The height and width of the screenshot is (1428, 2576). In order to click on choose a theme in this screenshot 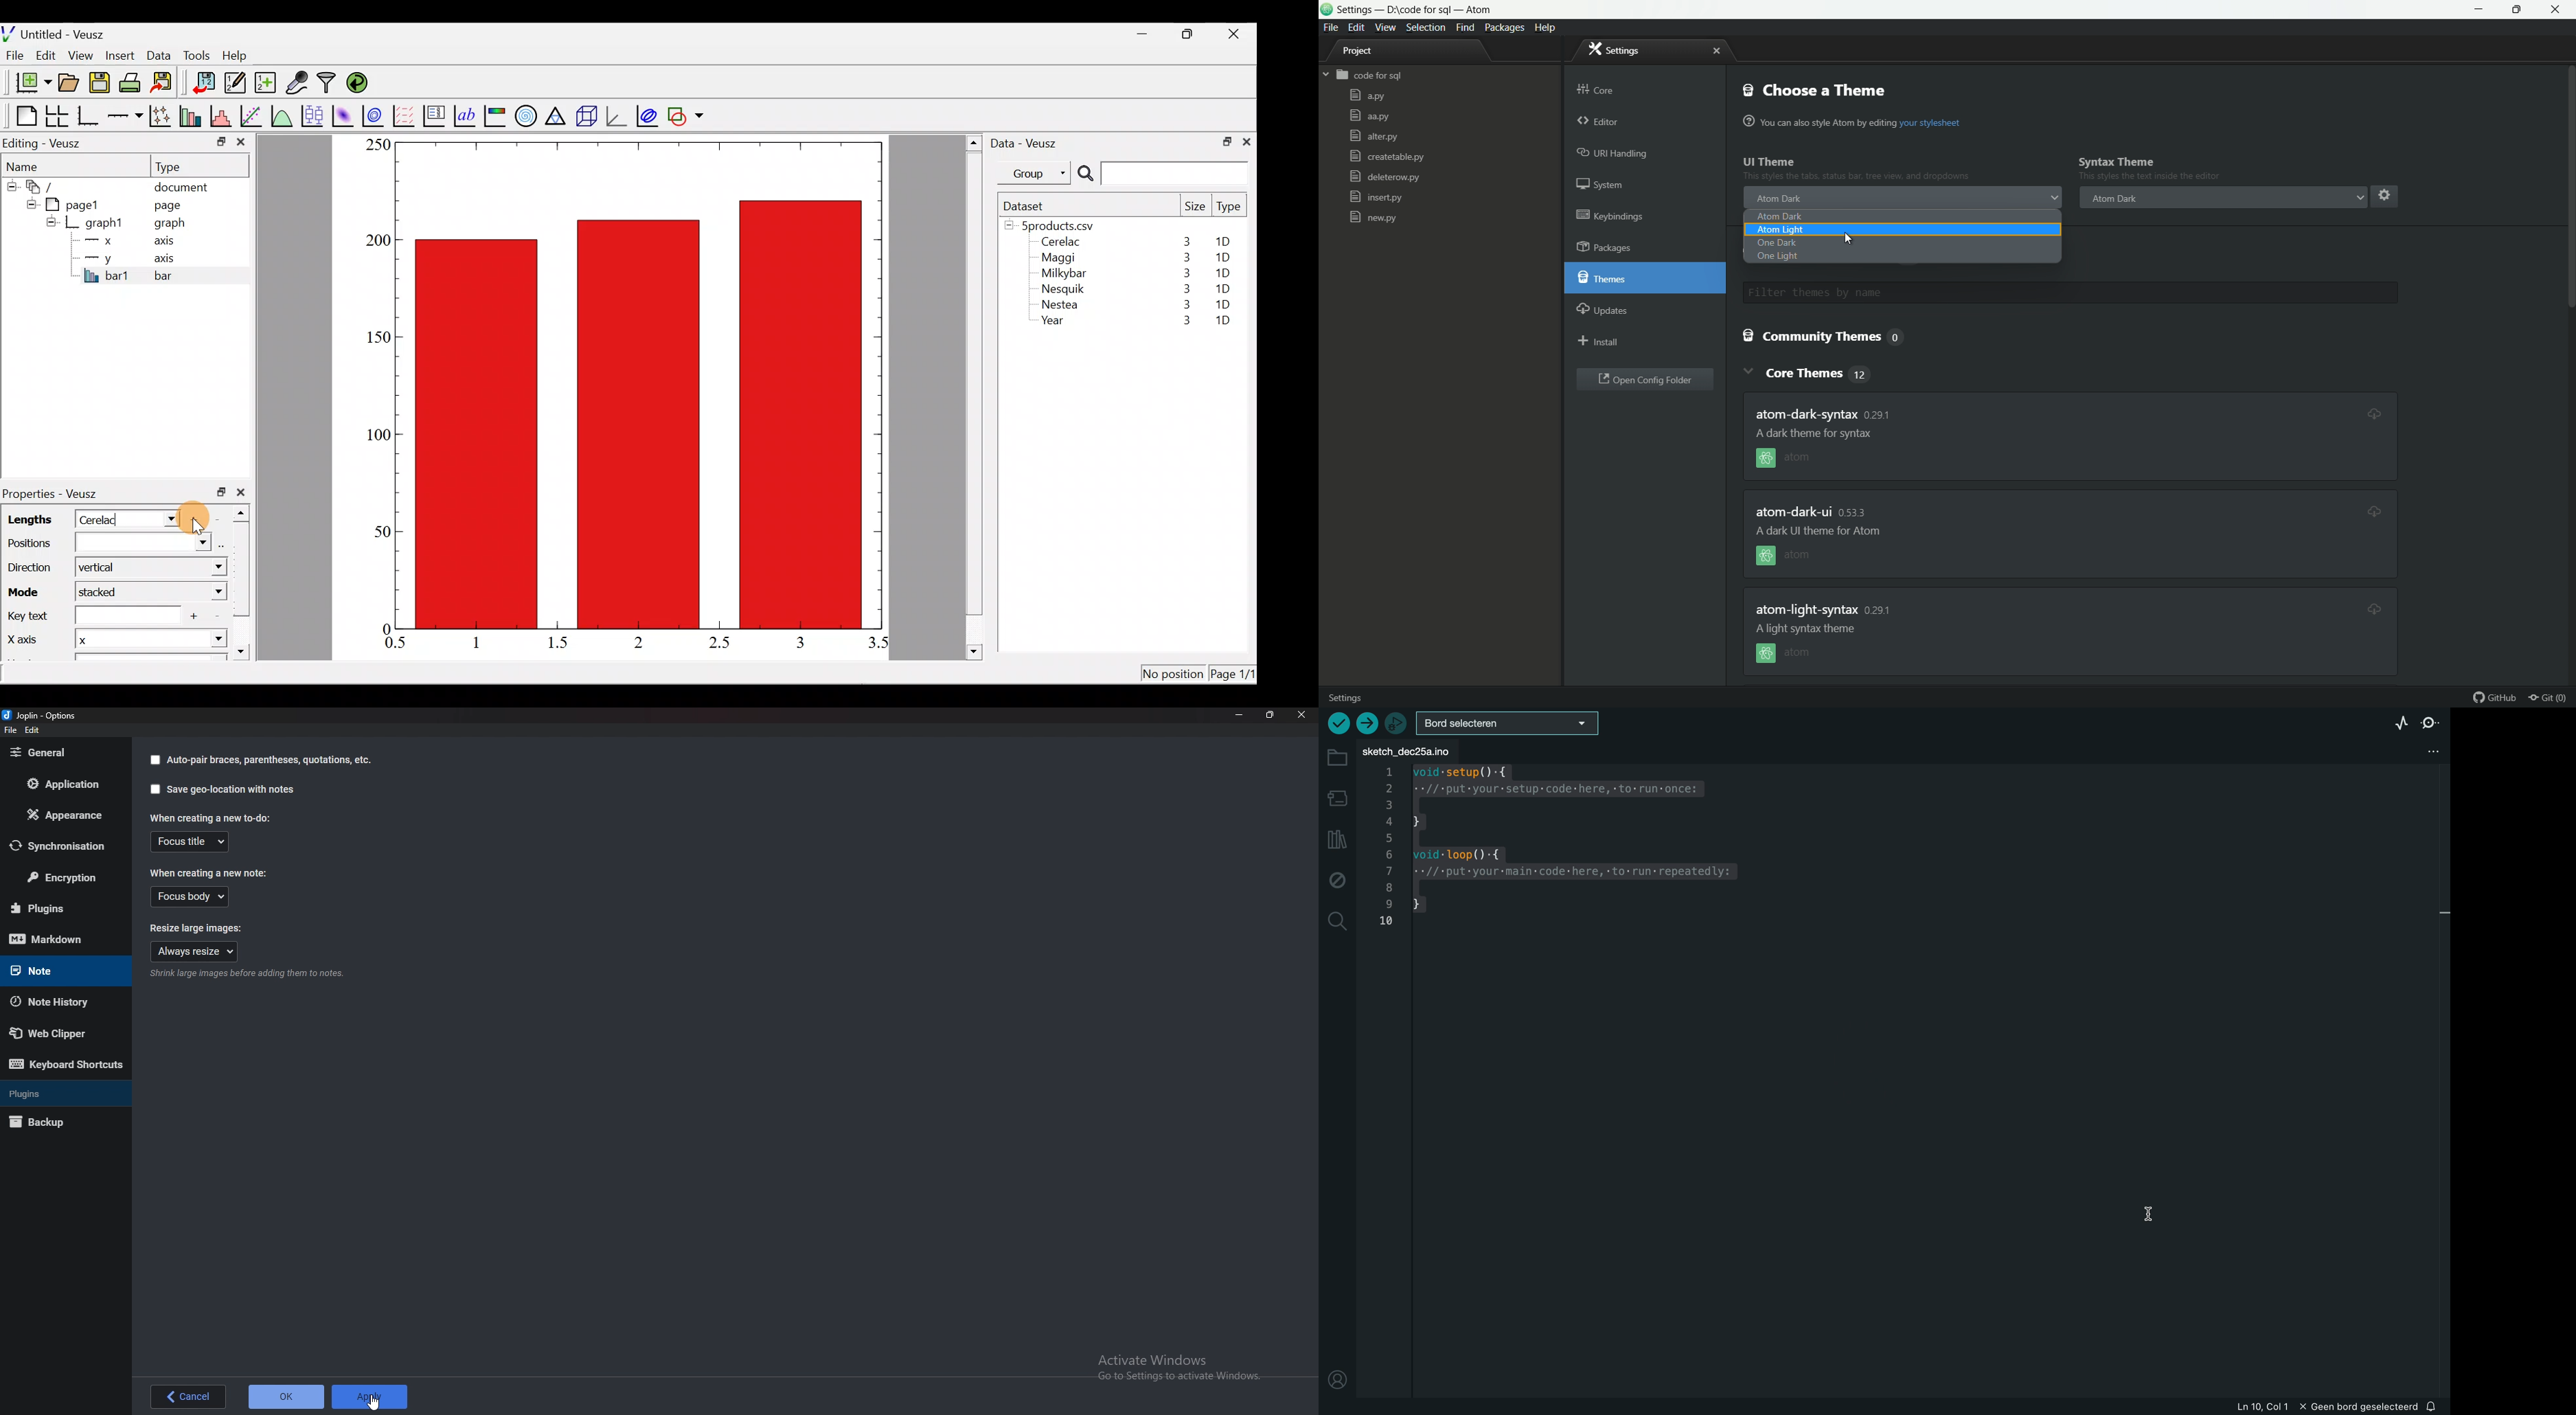, I will do `click(1816, 90)`.